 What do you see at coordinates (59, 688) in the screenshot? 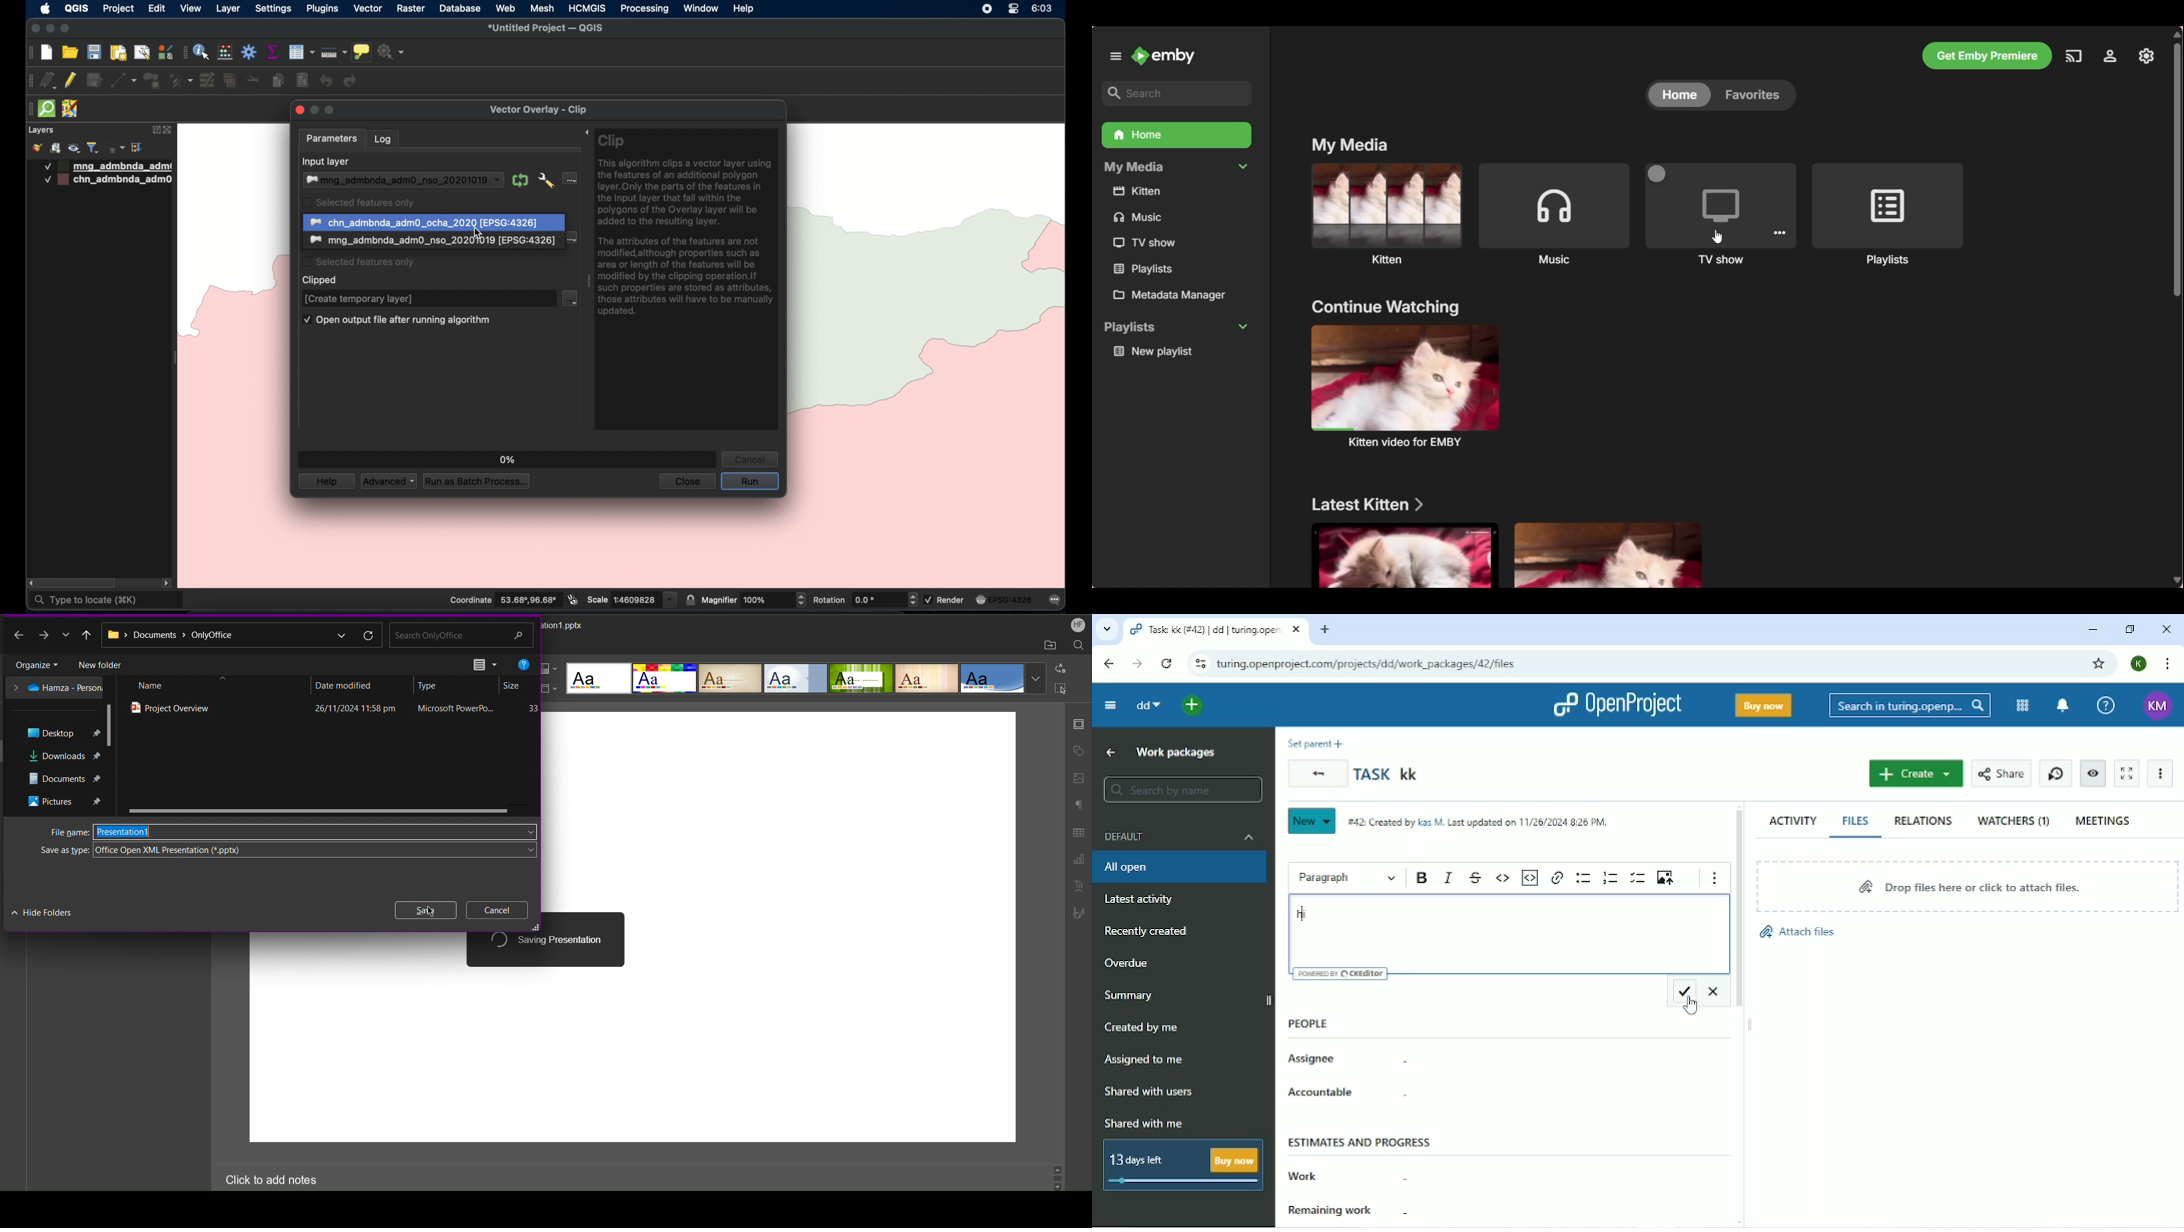
I see `OneDrive` at bounding box center [59, 688].